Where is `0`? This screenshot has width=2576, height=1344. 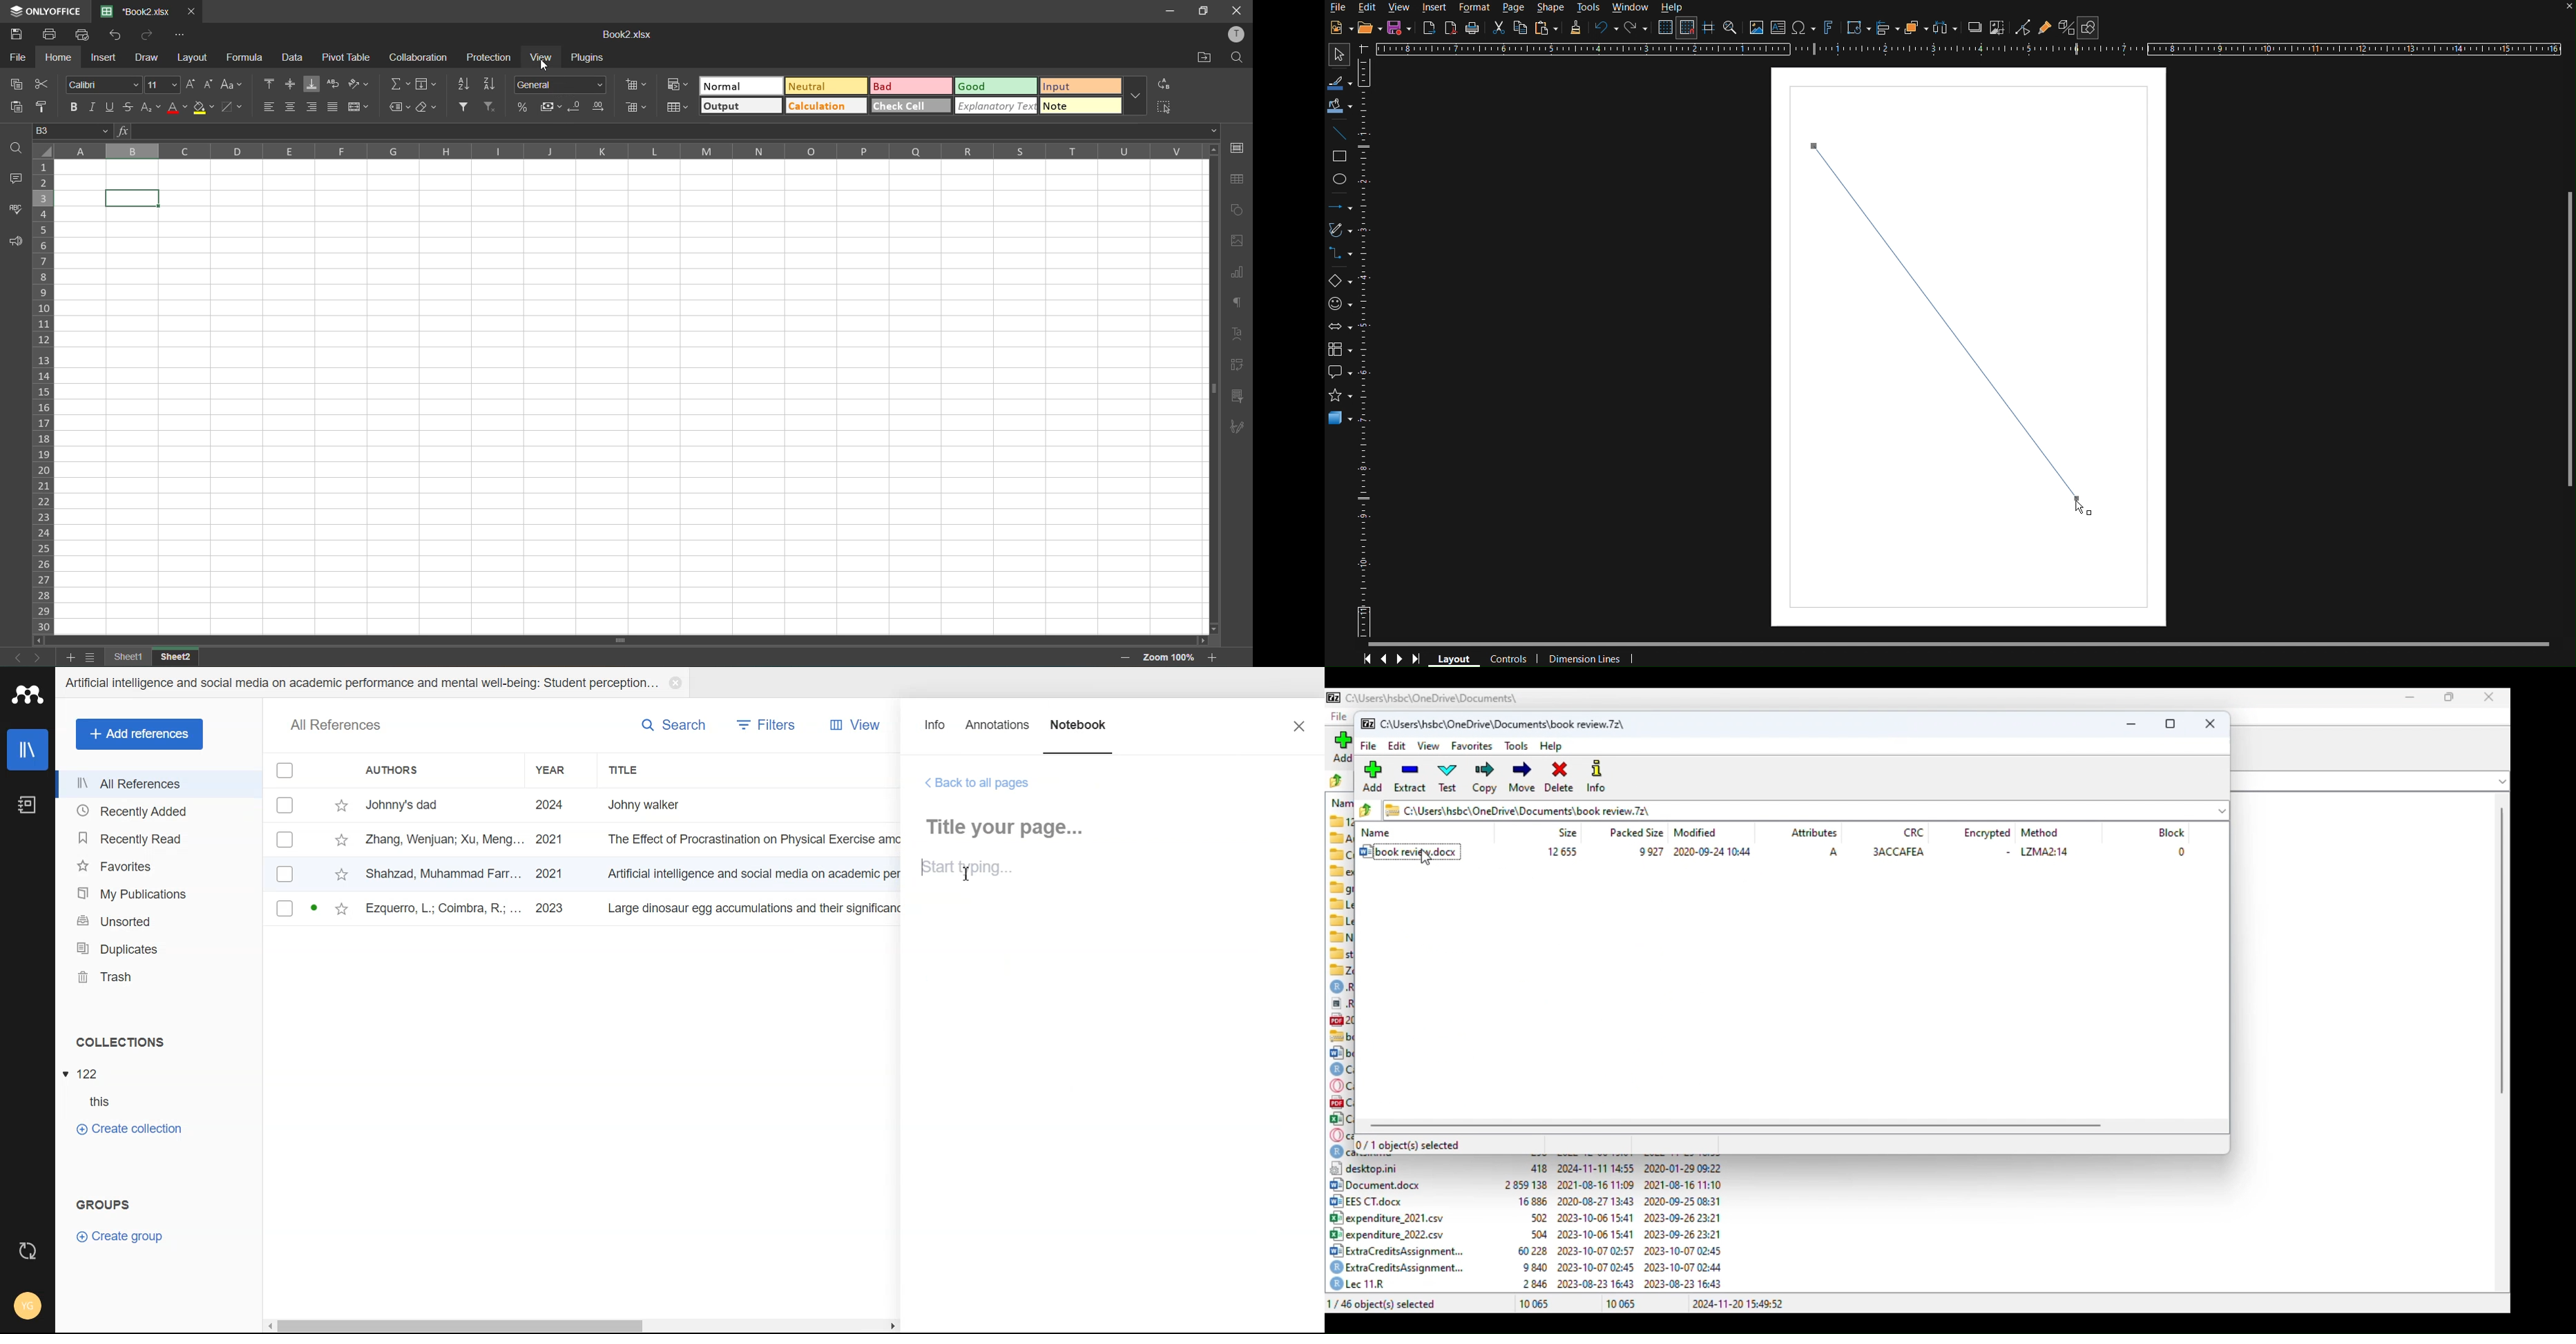 0 is located at coordinates (2183, 852).